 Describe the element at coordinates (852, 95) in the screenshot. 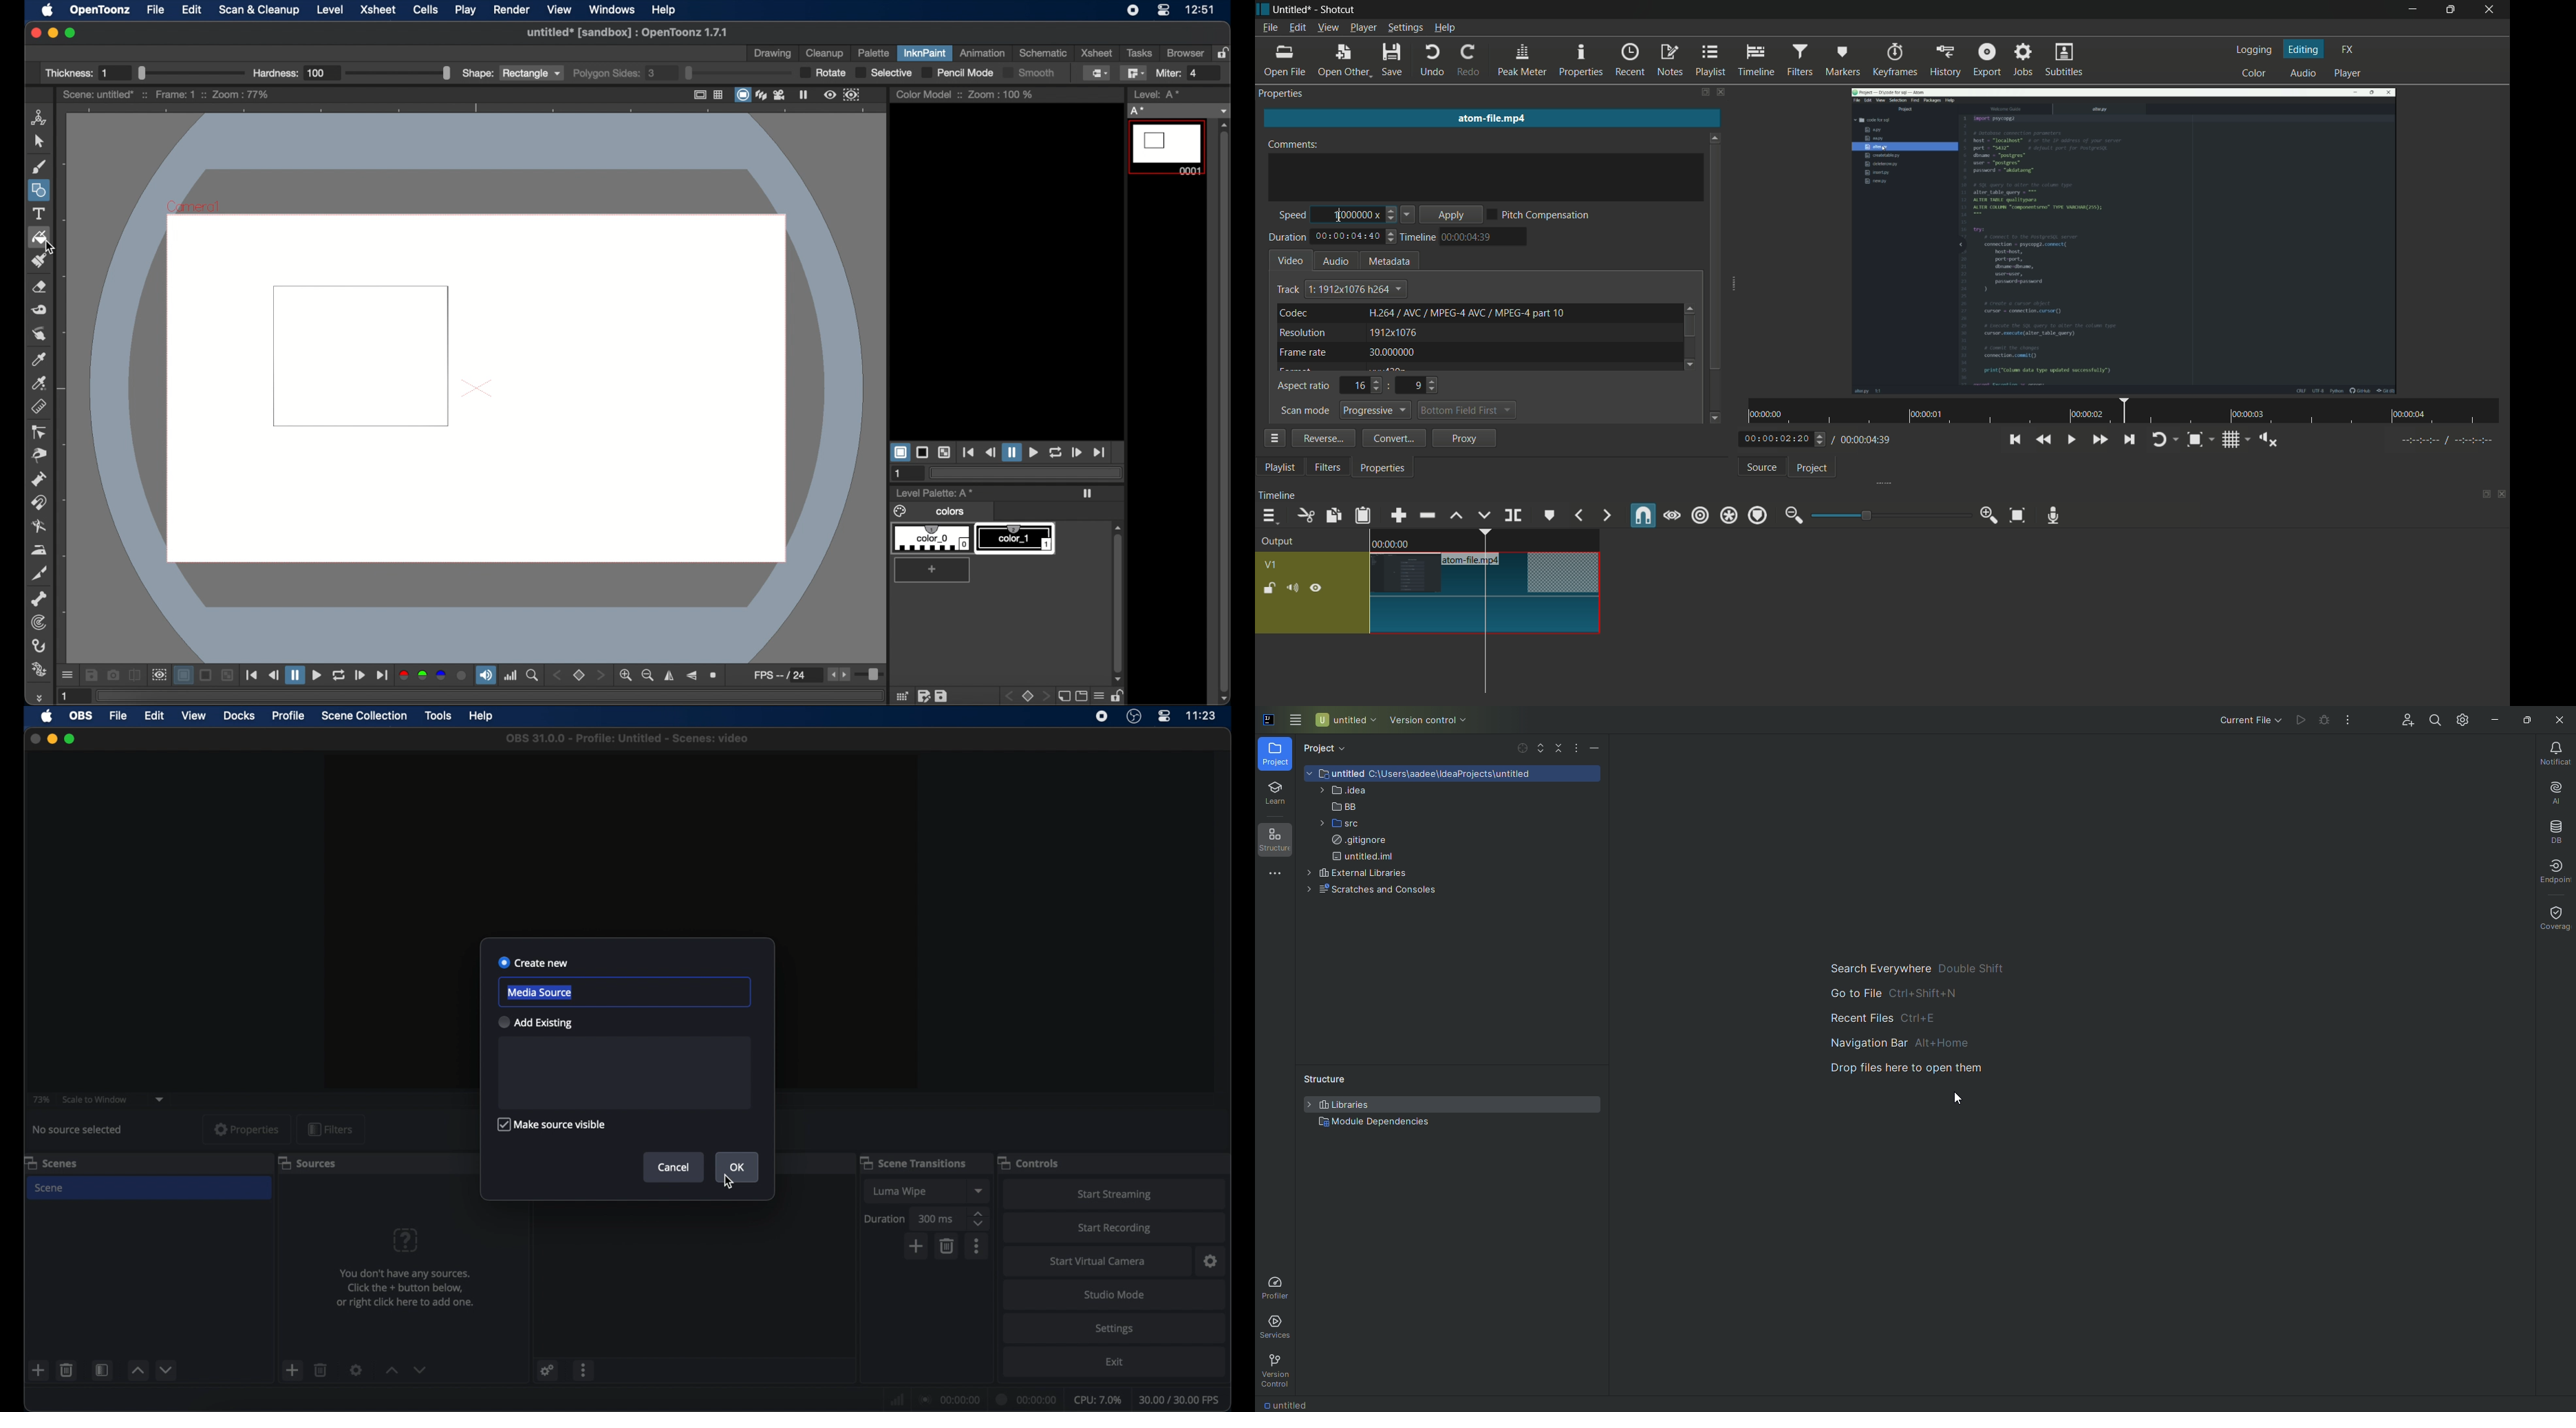

I see `sub camera preview` at that location.